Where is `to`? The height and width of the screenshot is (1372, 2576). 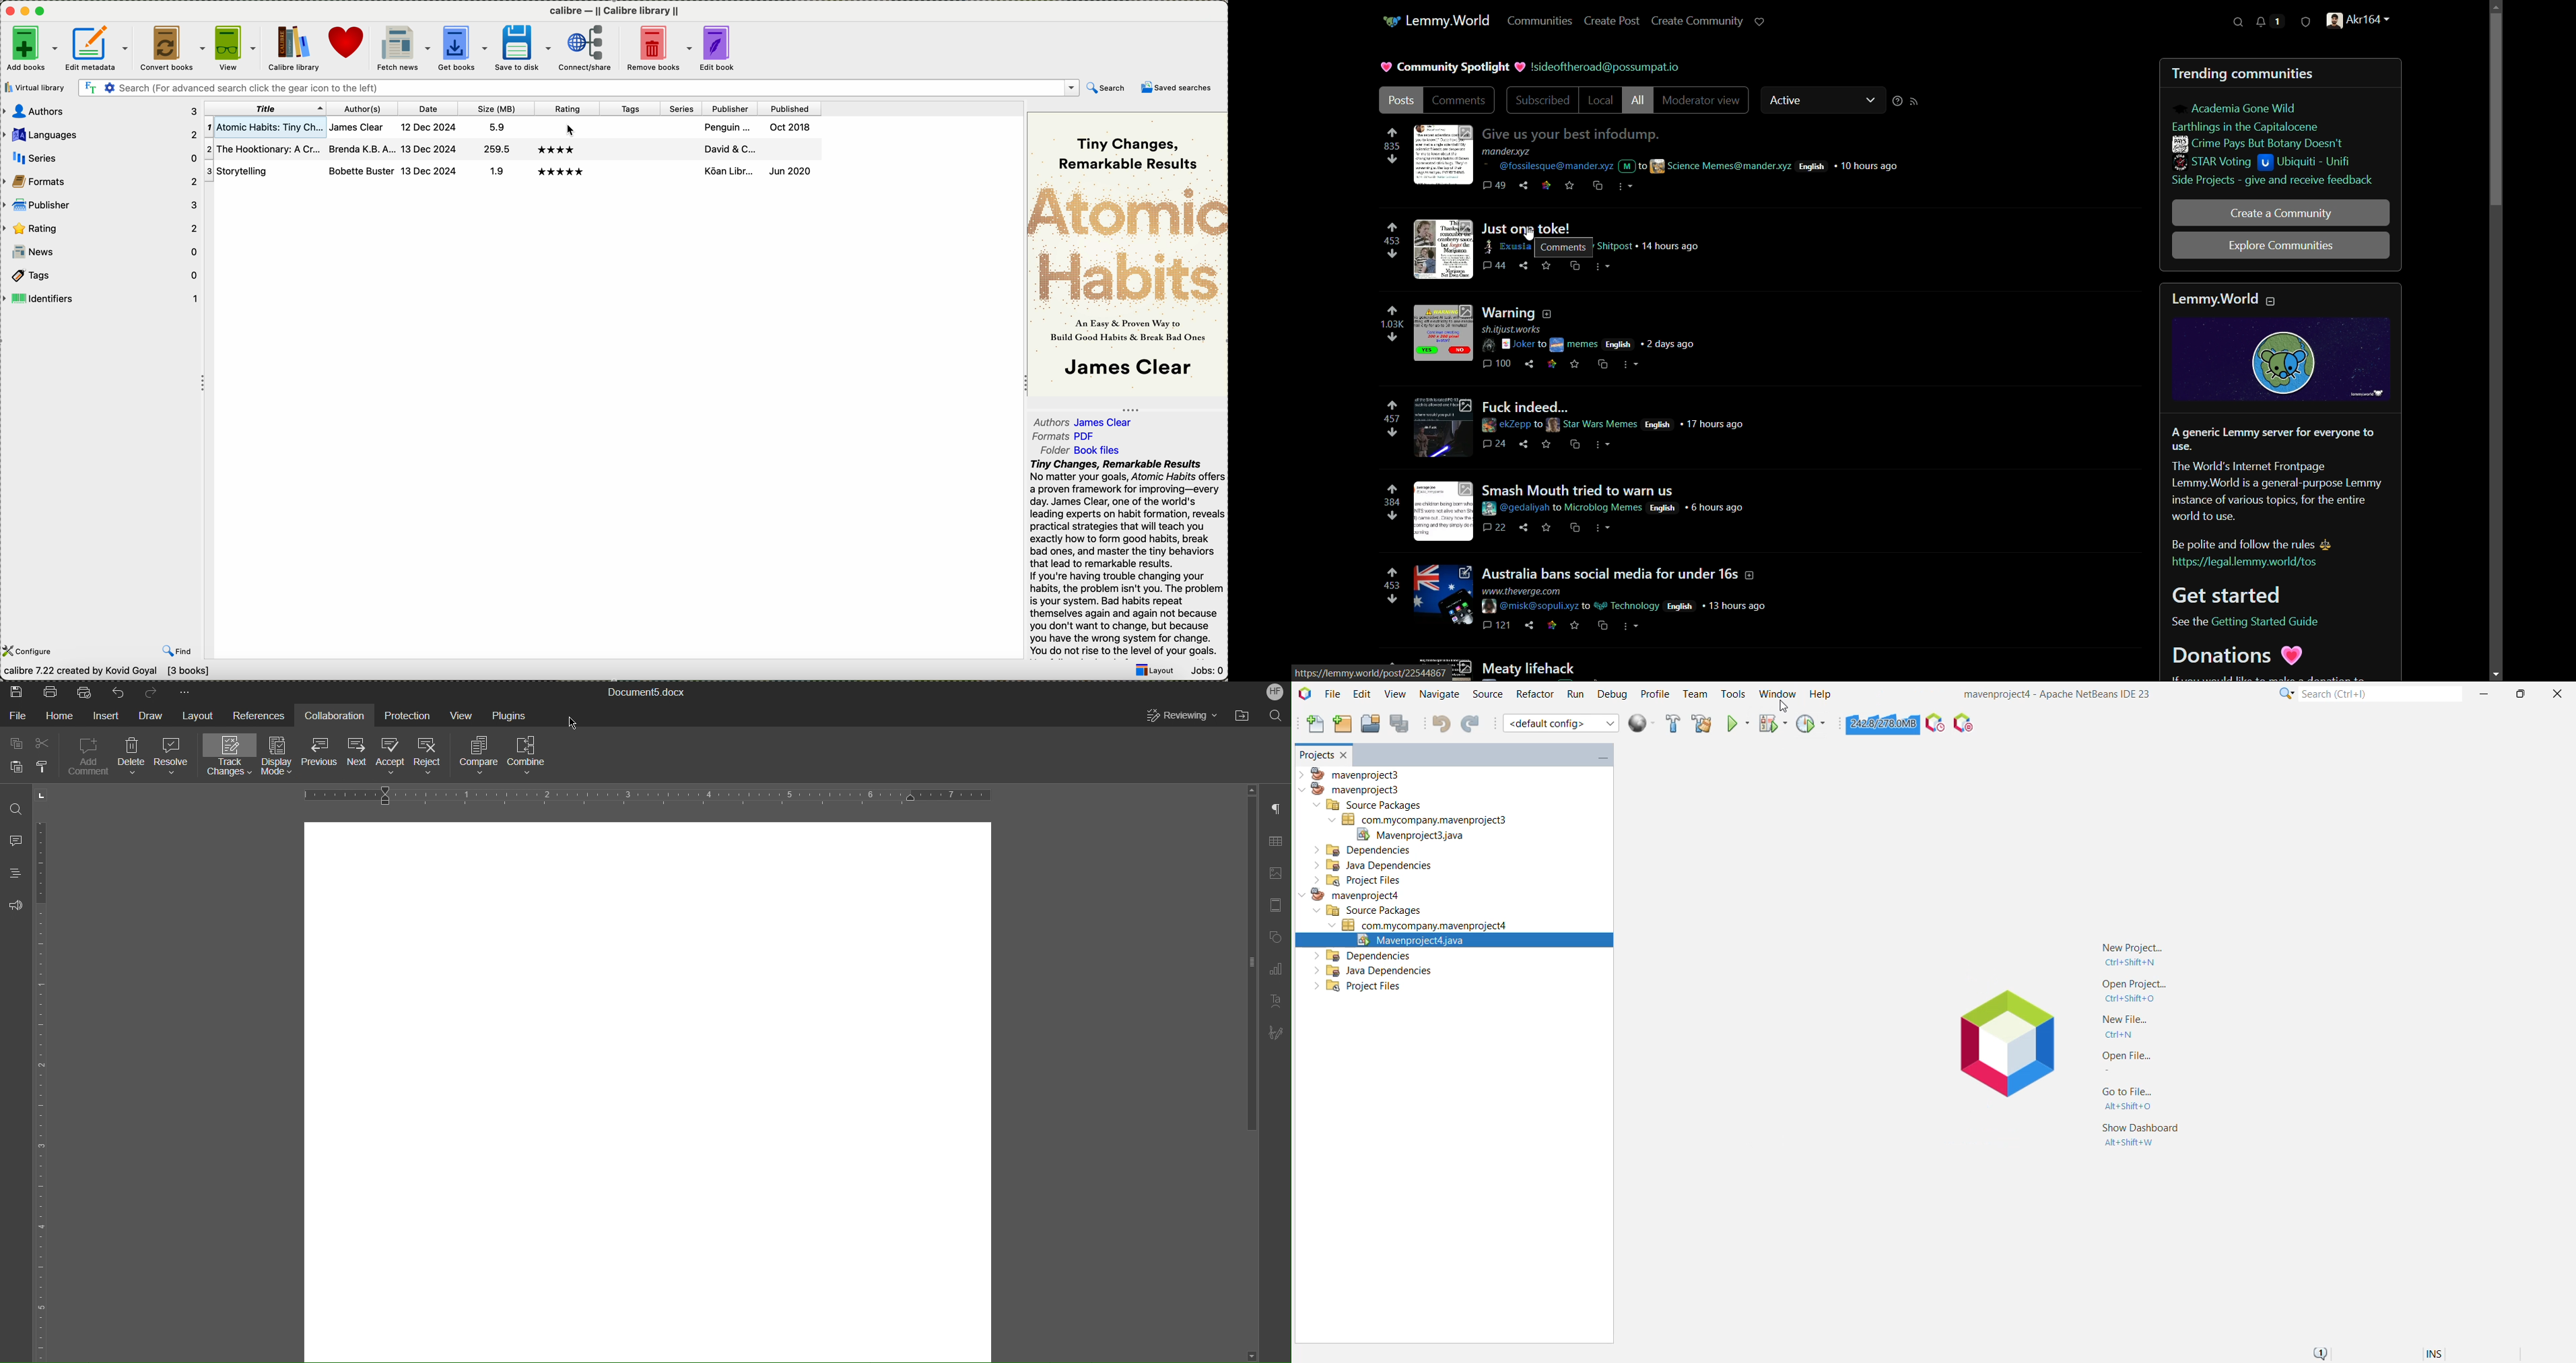
to is located at coordinates (1543, 344).